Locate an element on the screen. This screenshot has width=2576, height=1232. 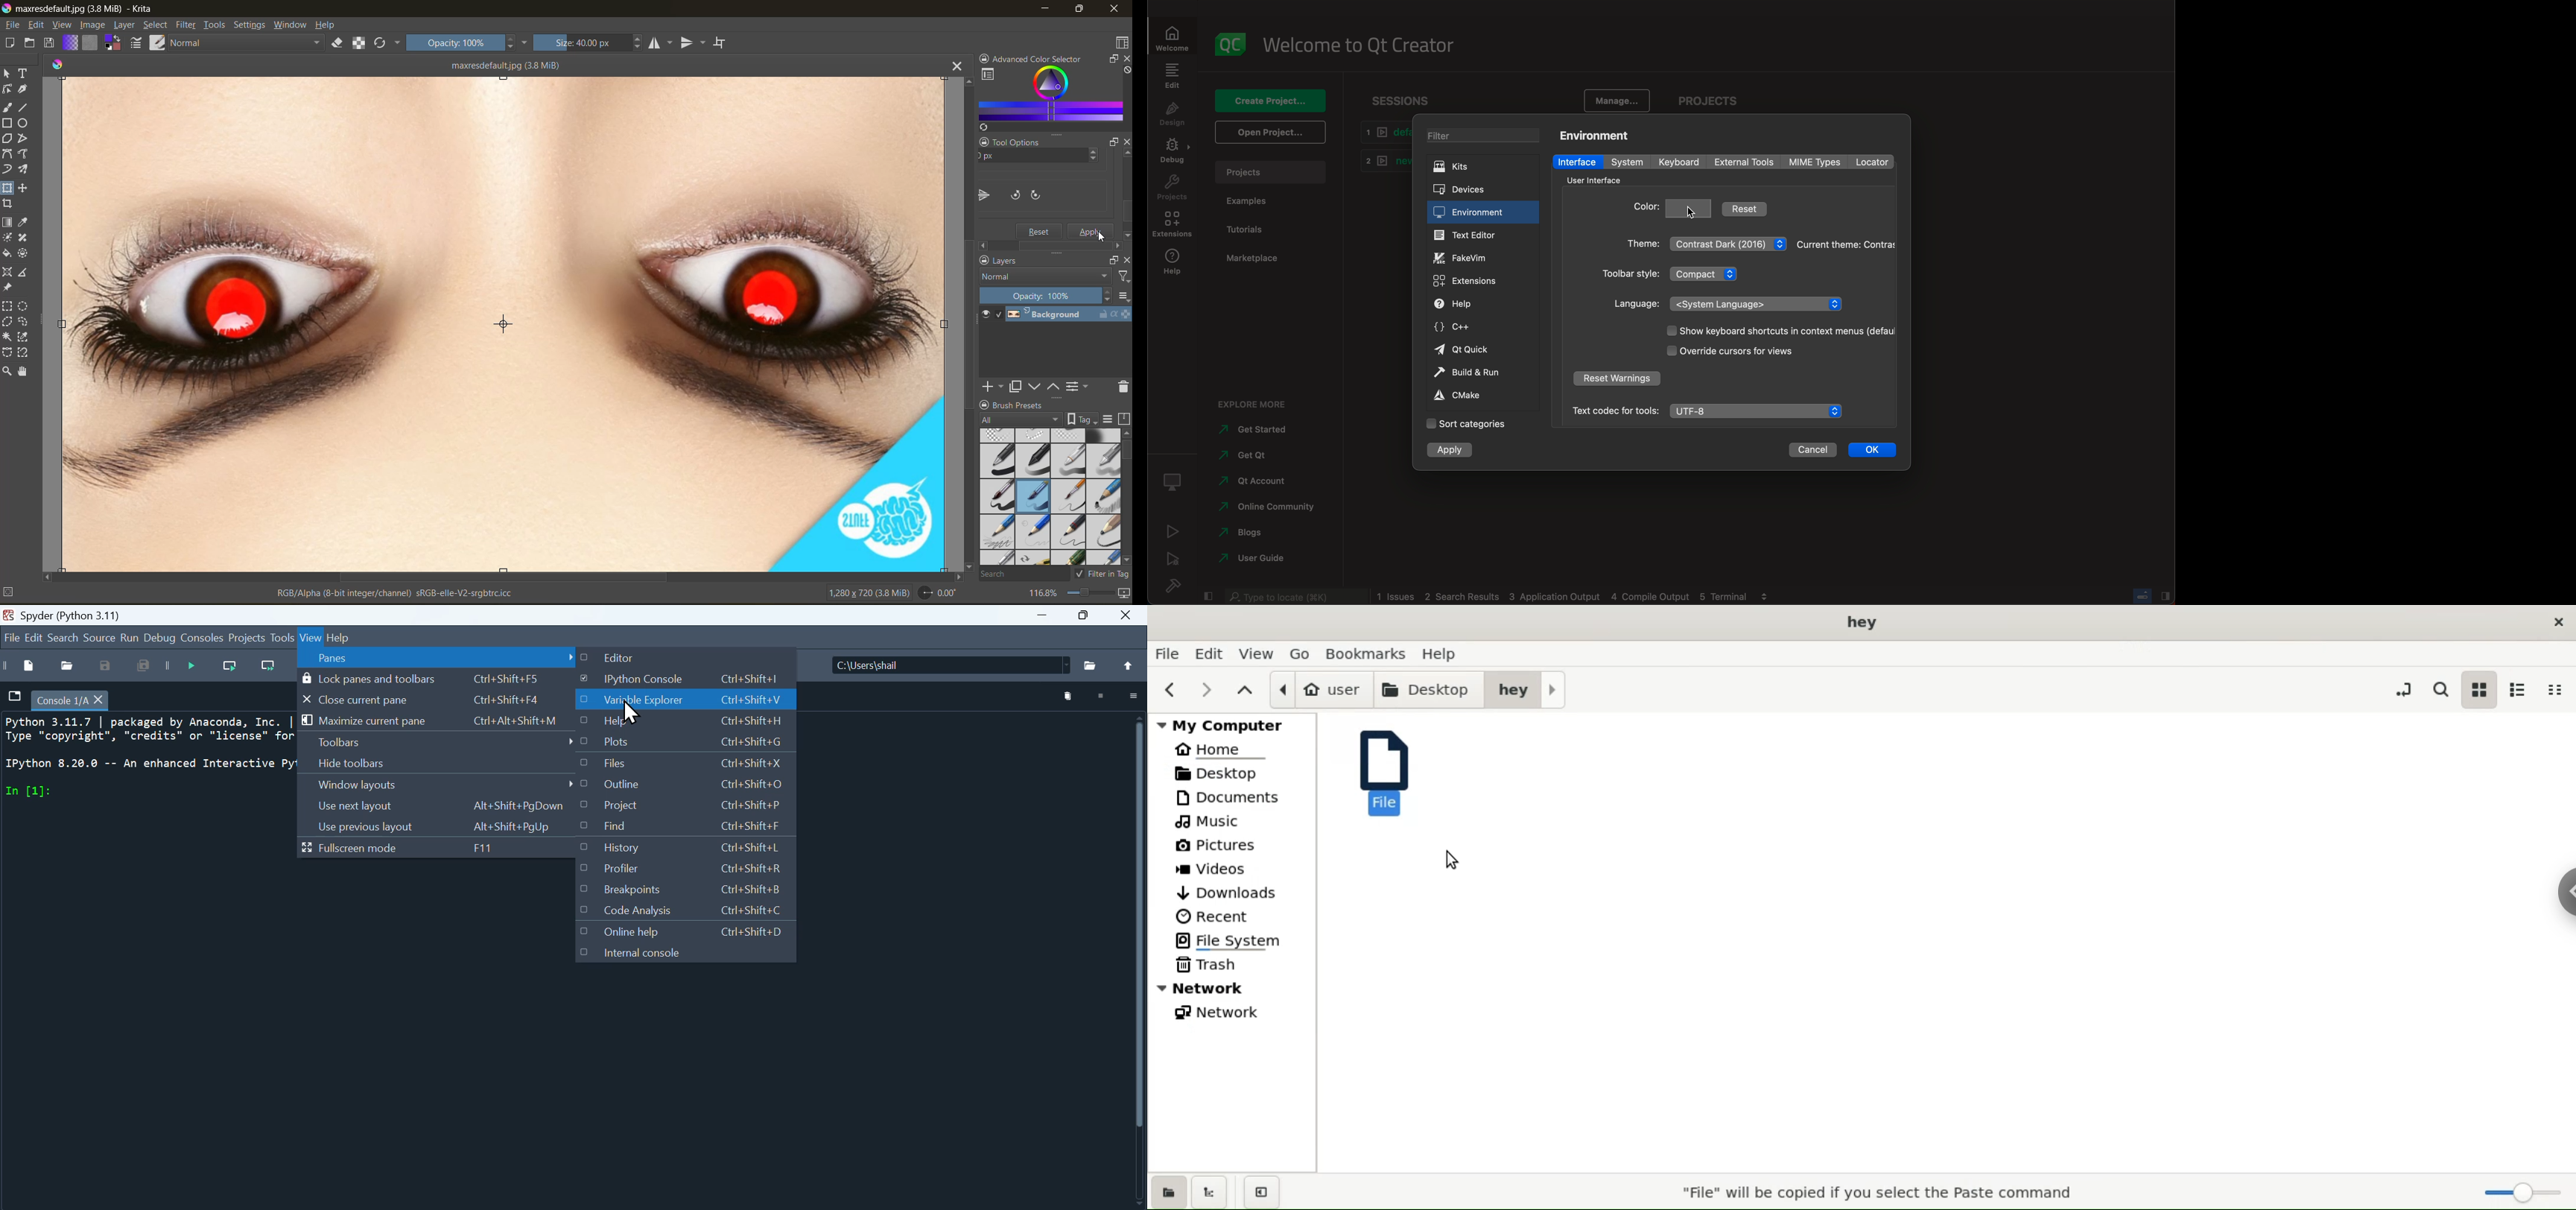
fake vim is located at coordinates (1483, 257).